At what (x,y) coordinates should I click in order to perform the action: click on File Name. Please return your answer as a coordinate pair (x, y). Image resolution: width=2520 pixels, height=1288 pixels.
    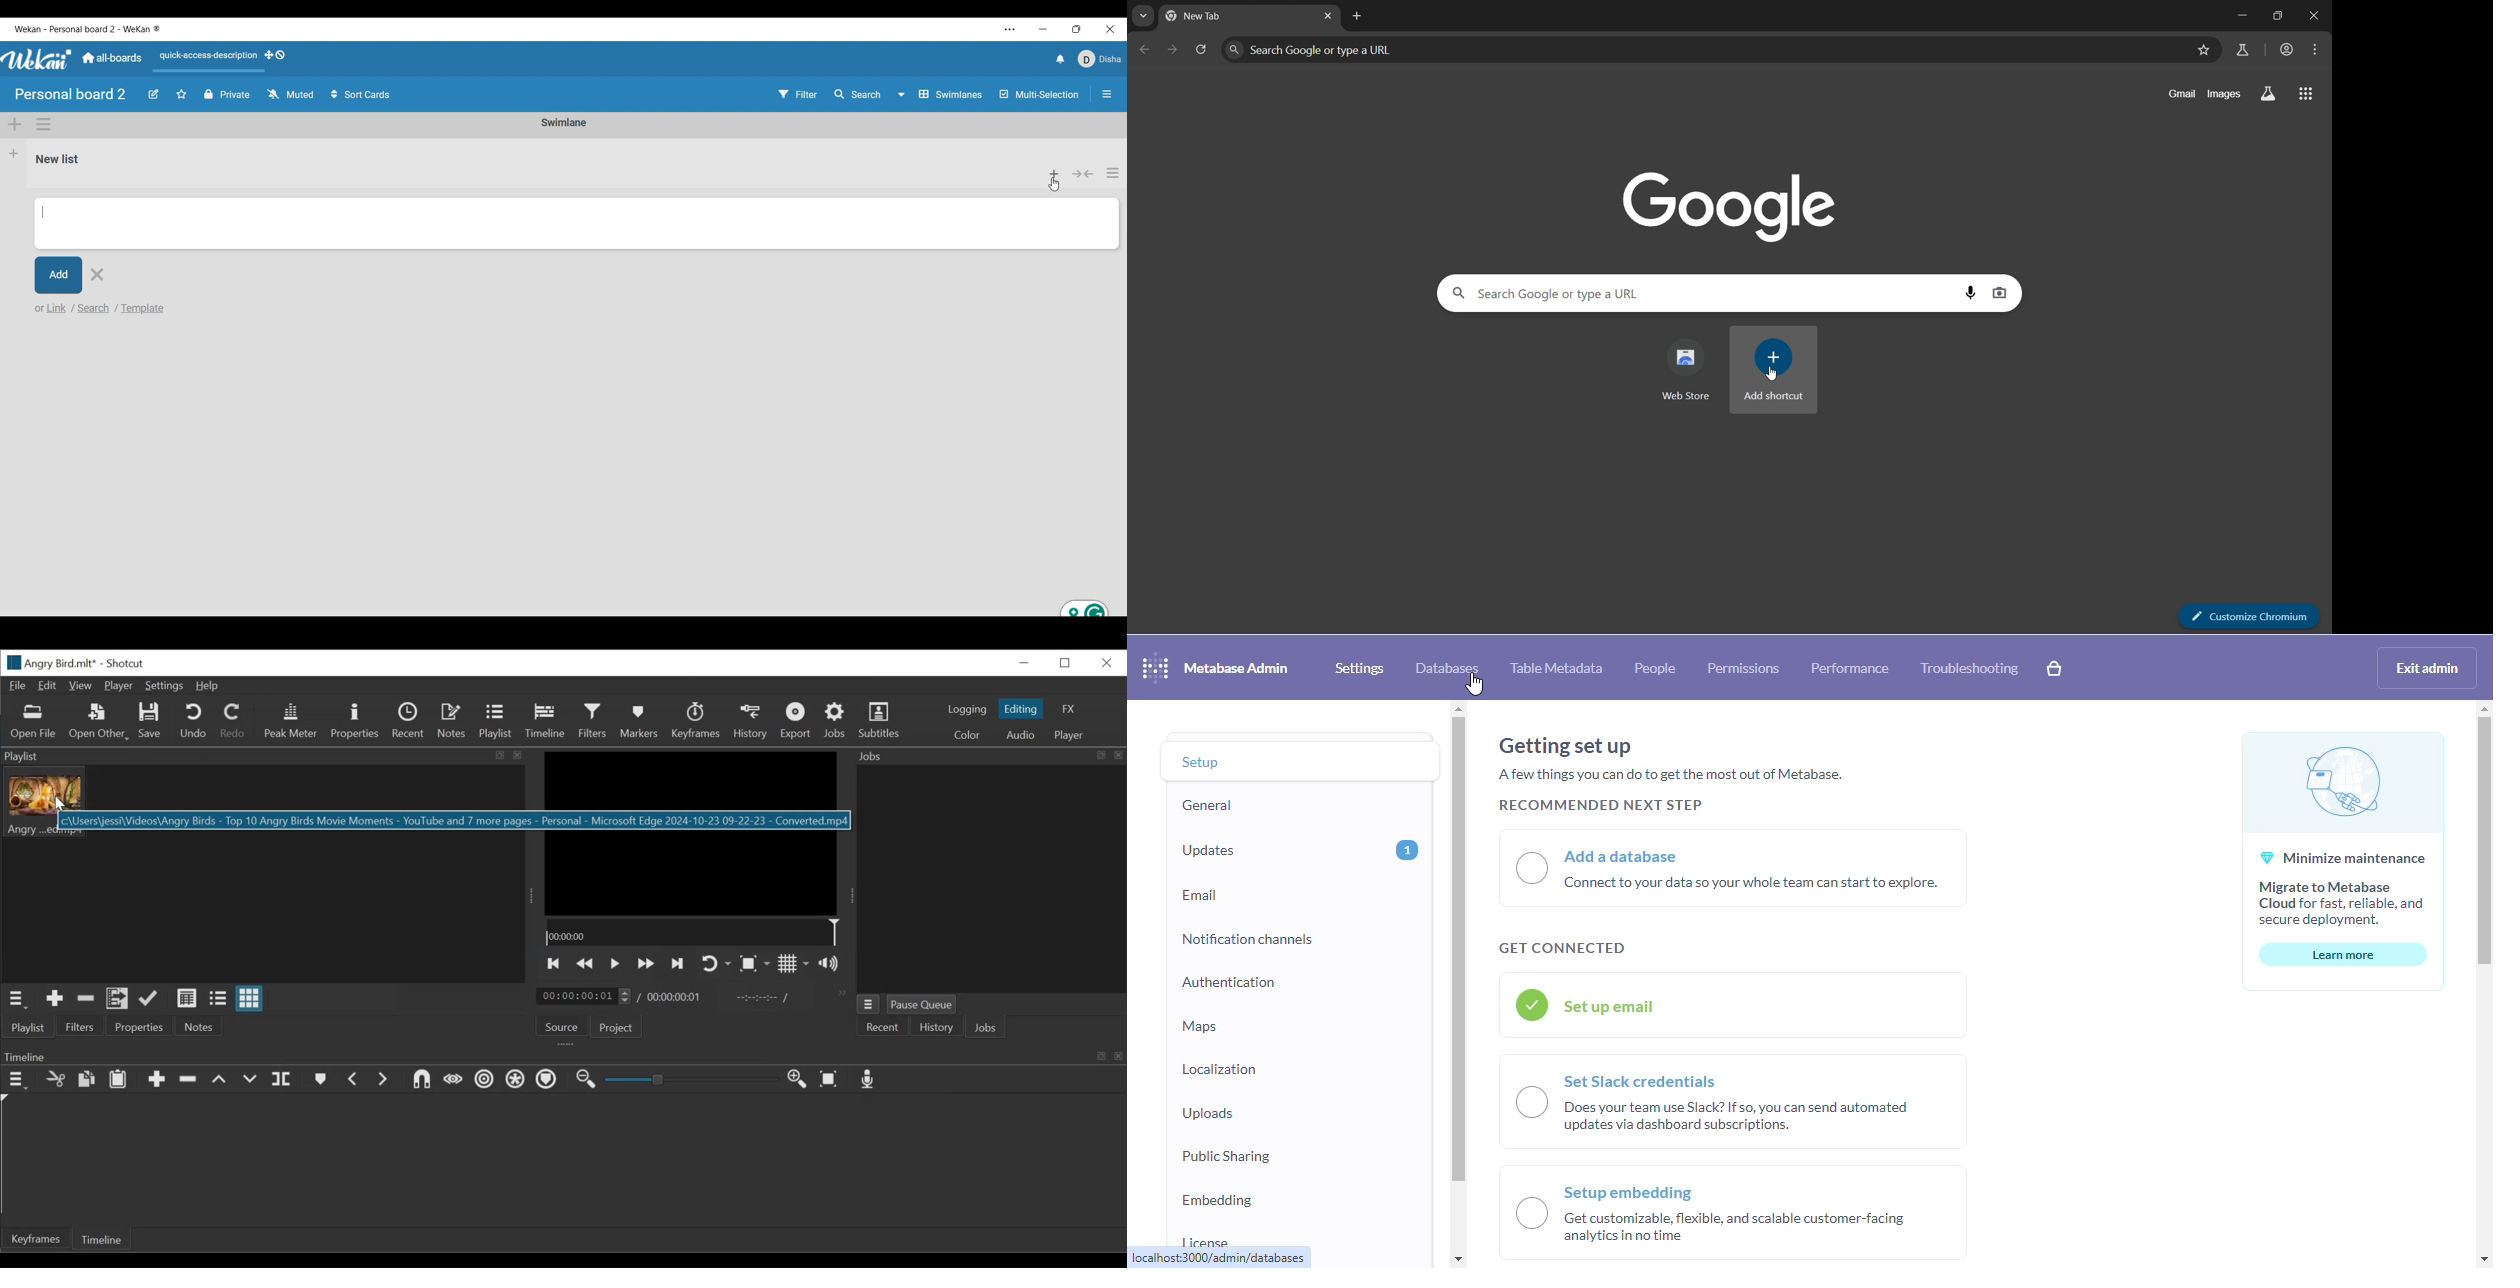
    Looking at the image, I should click on (50, 663).